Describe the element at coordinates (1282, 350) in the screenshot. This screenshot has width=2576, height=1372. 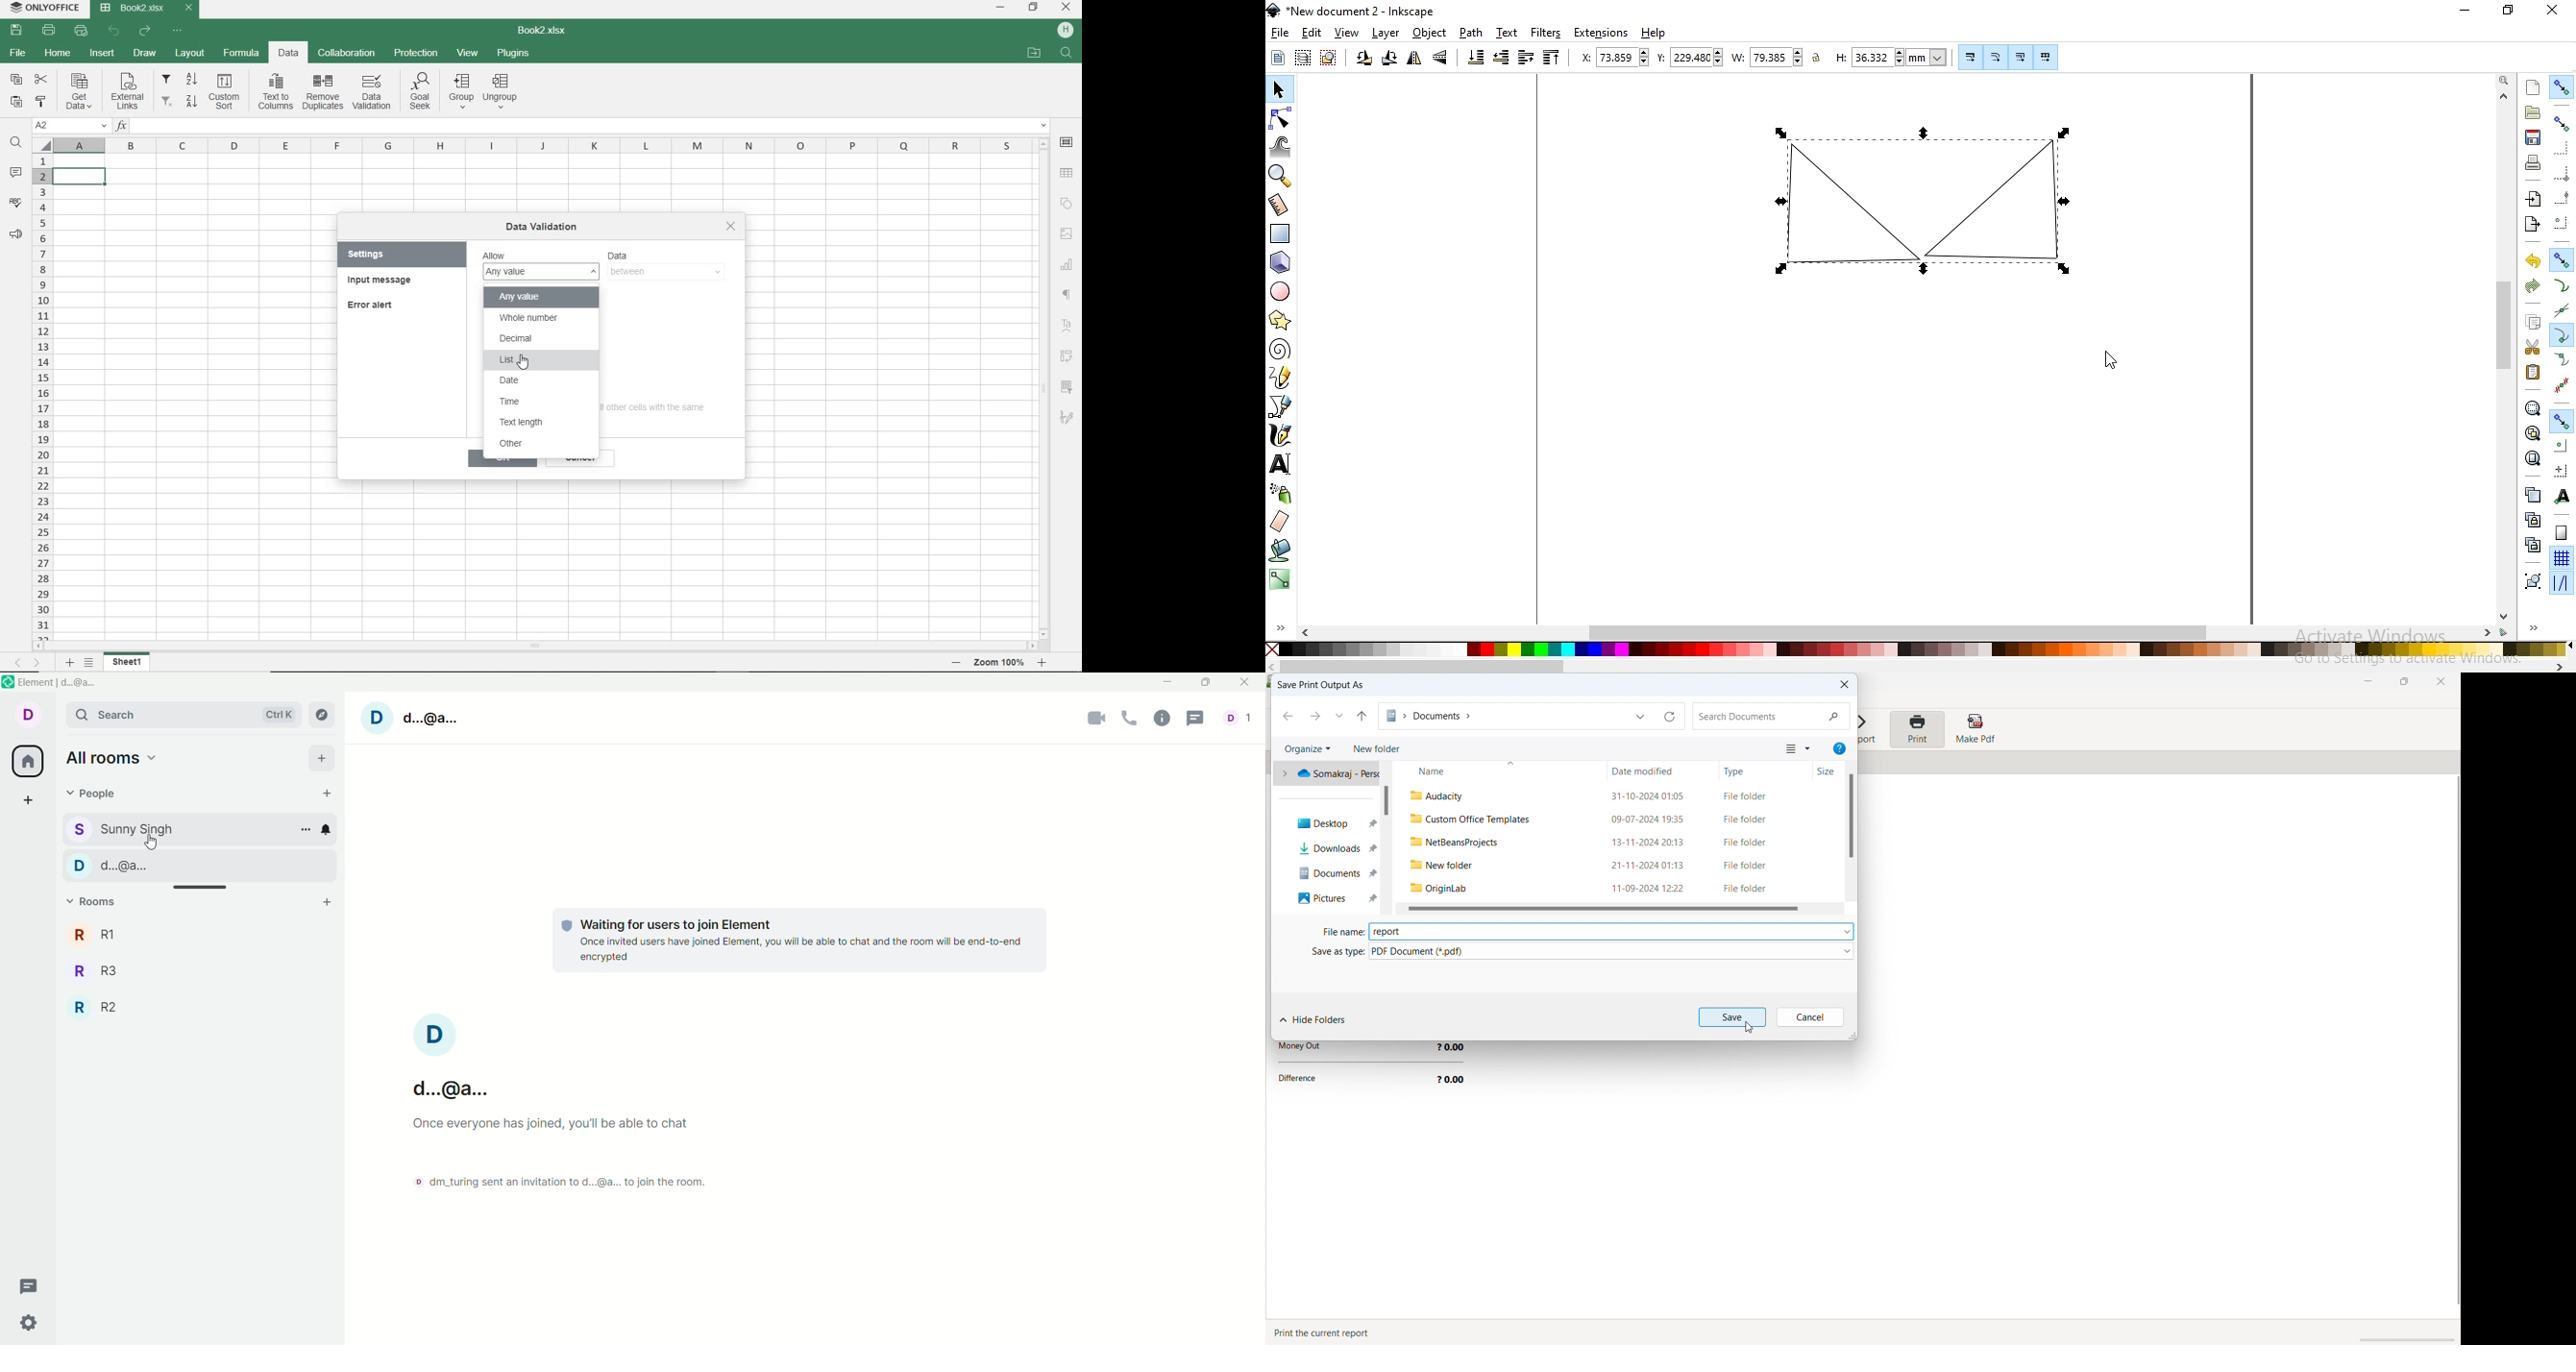
I see `create spirals` at that location.